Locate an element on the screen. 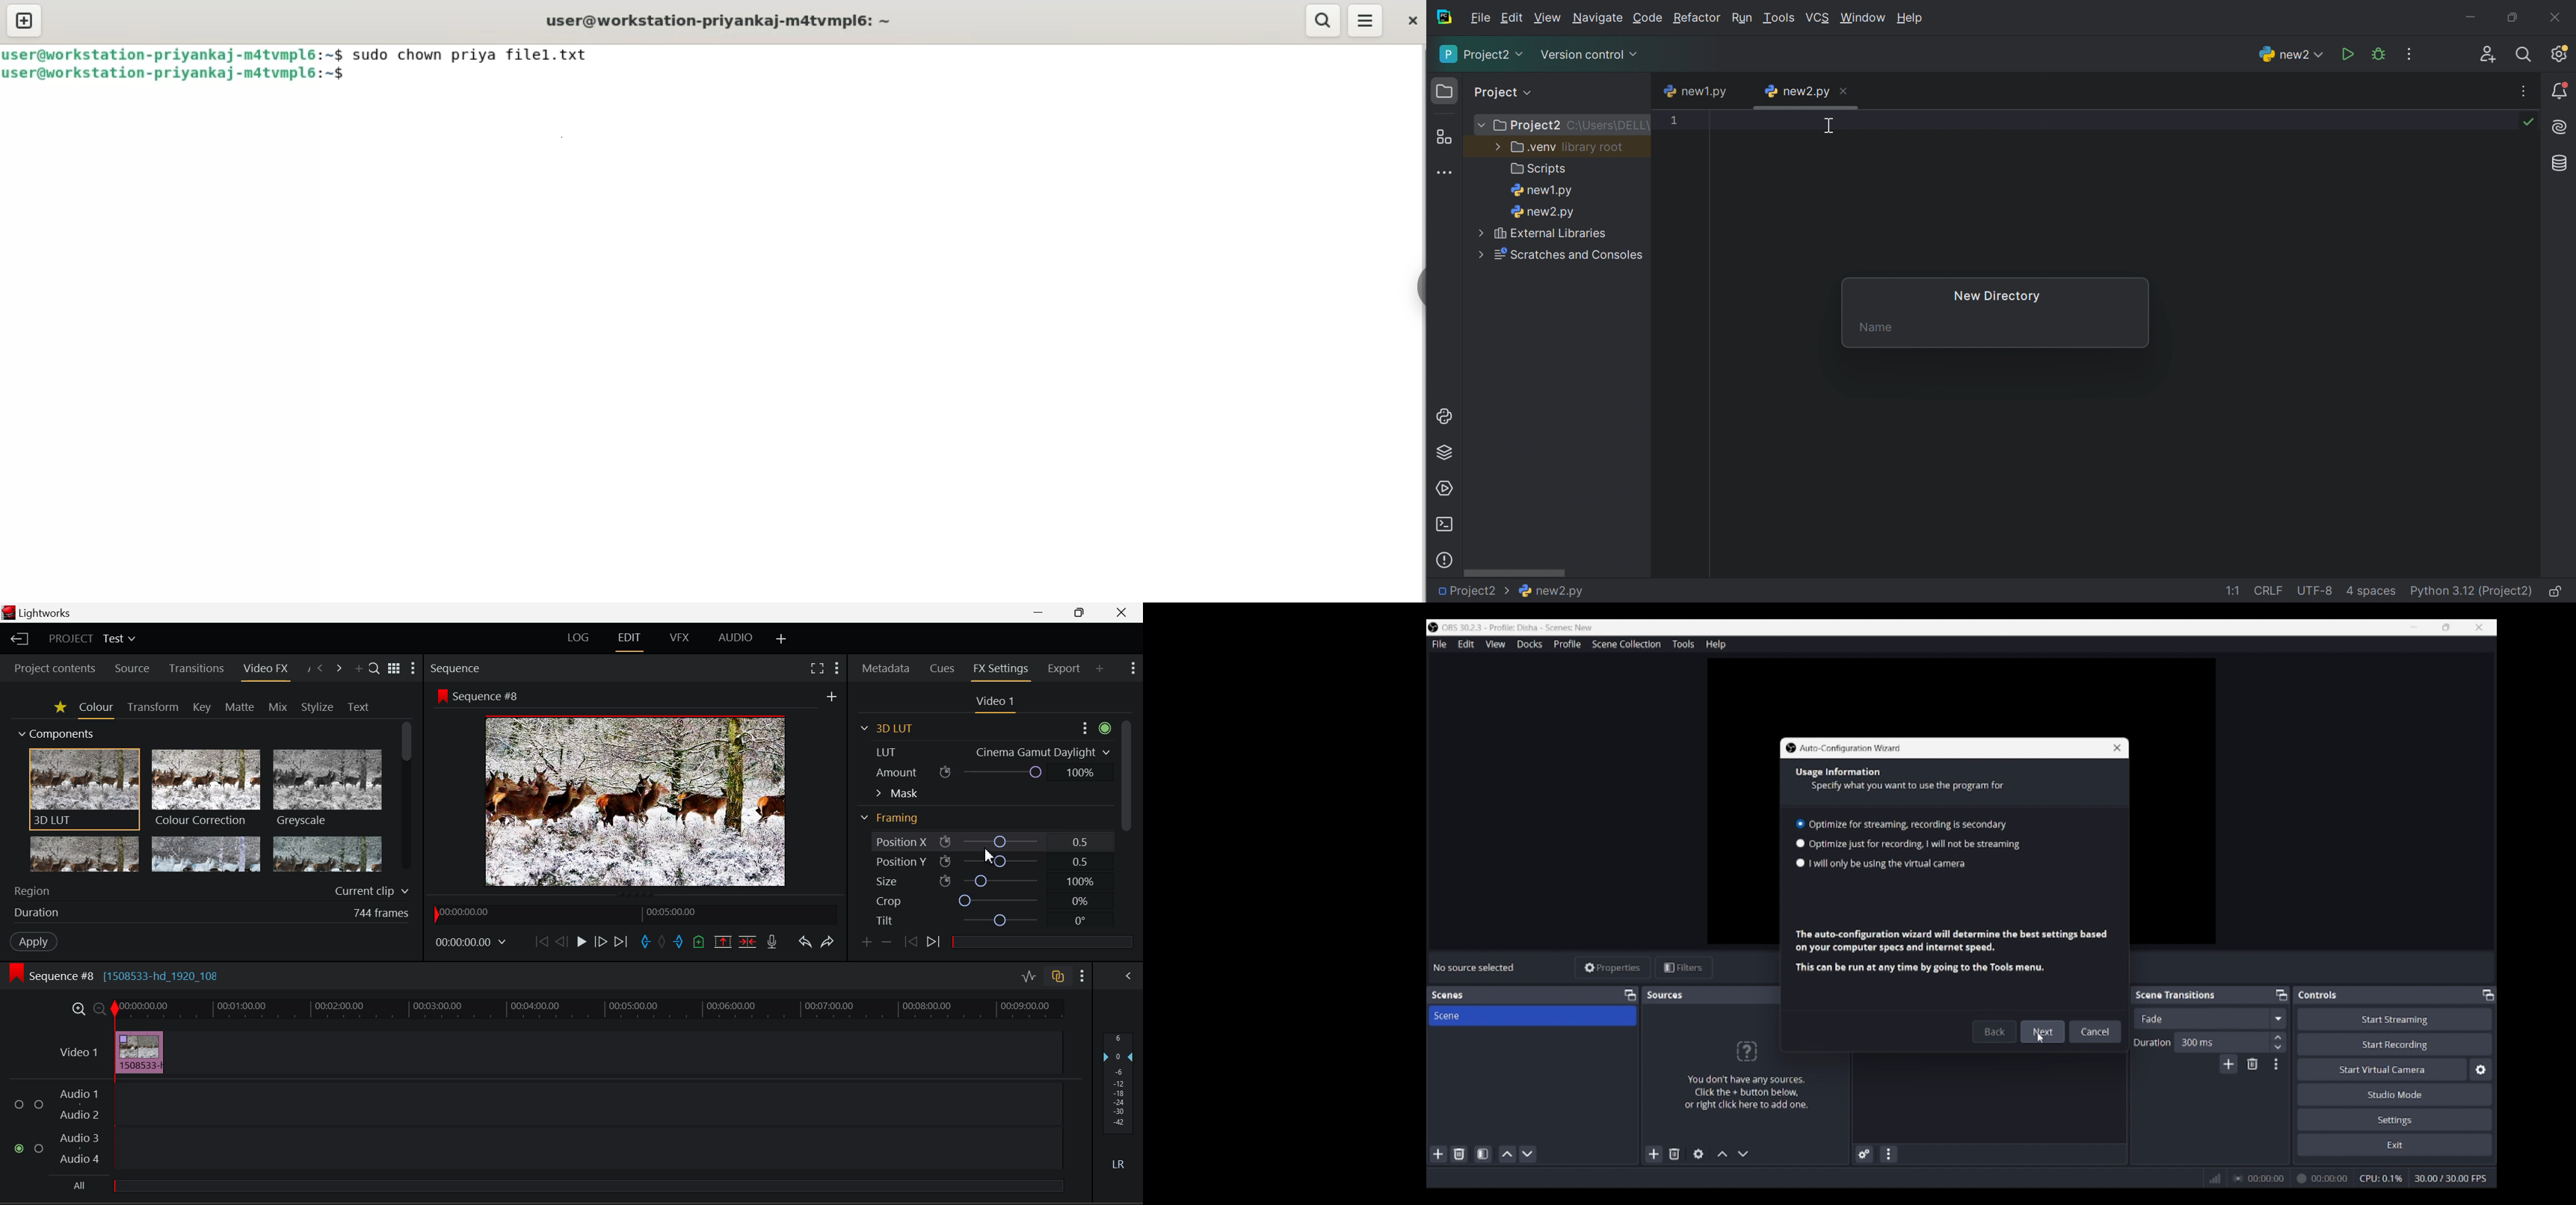 The width and height of the screenshot is (2576, 1232). Full Screen is located at coordinates (817, 667).